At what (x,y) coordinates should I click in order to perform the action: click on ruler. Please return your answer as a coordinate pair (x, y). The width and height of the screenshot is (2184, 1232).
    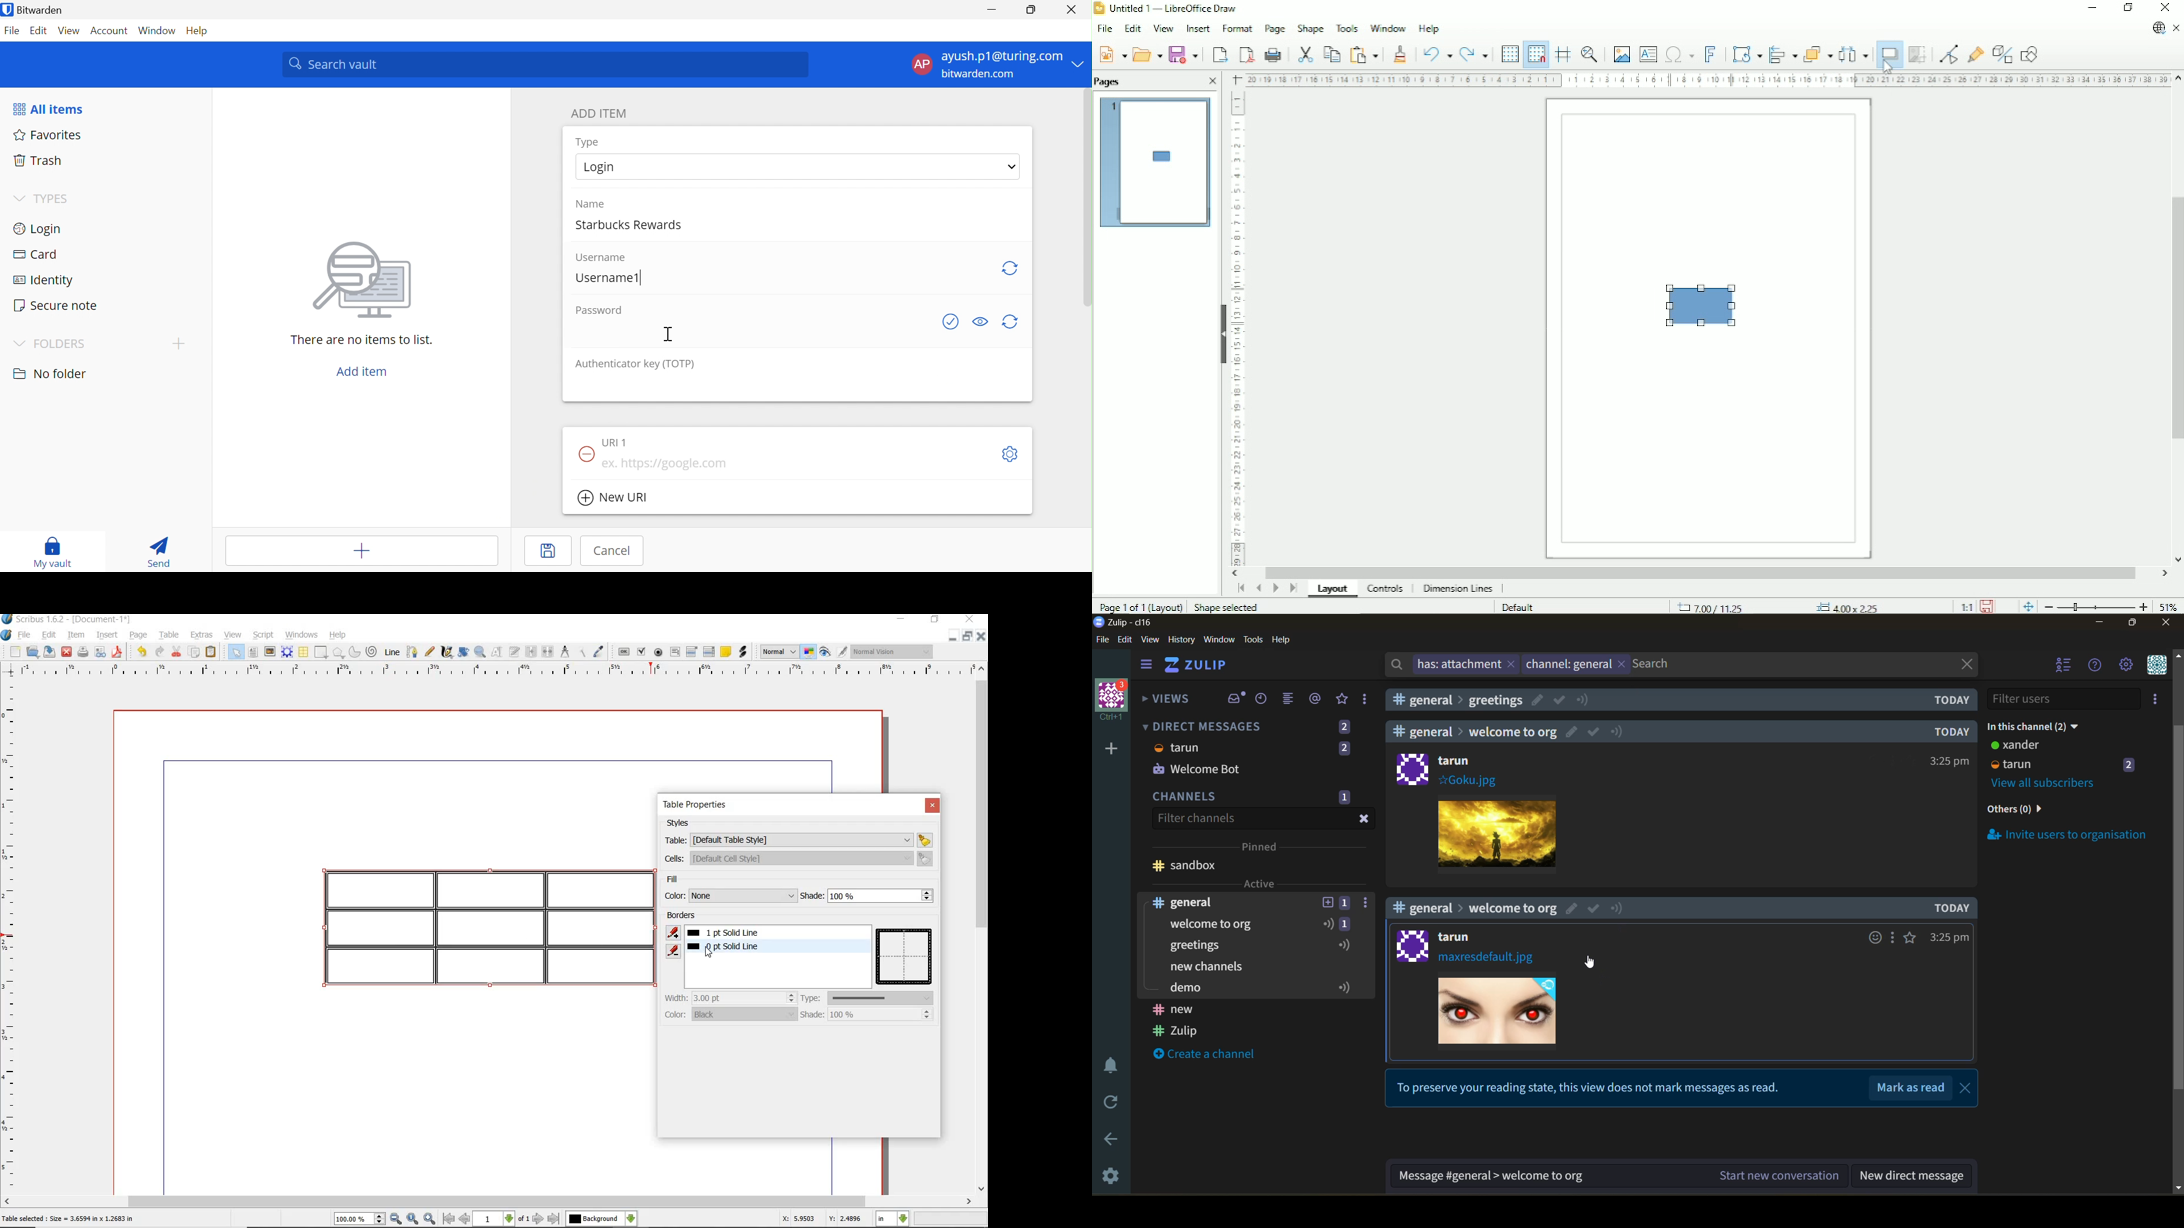
    Looking at the image, I should click on (12, 935).